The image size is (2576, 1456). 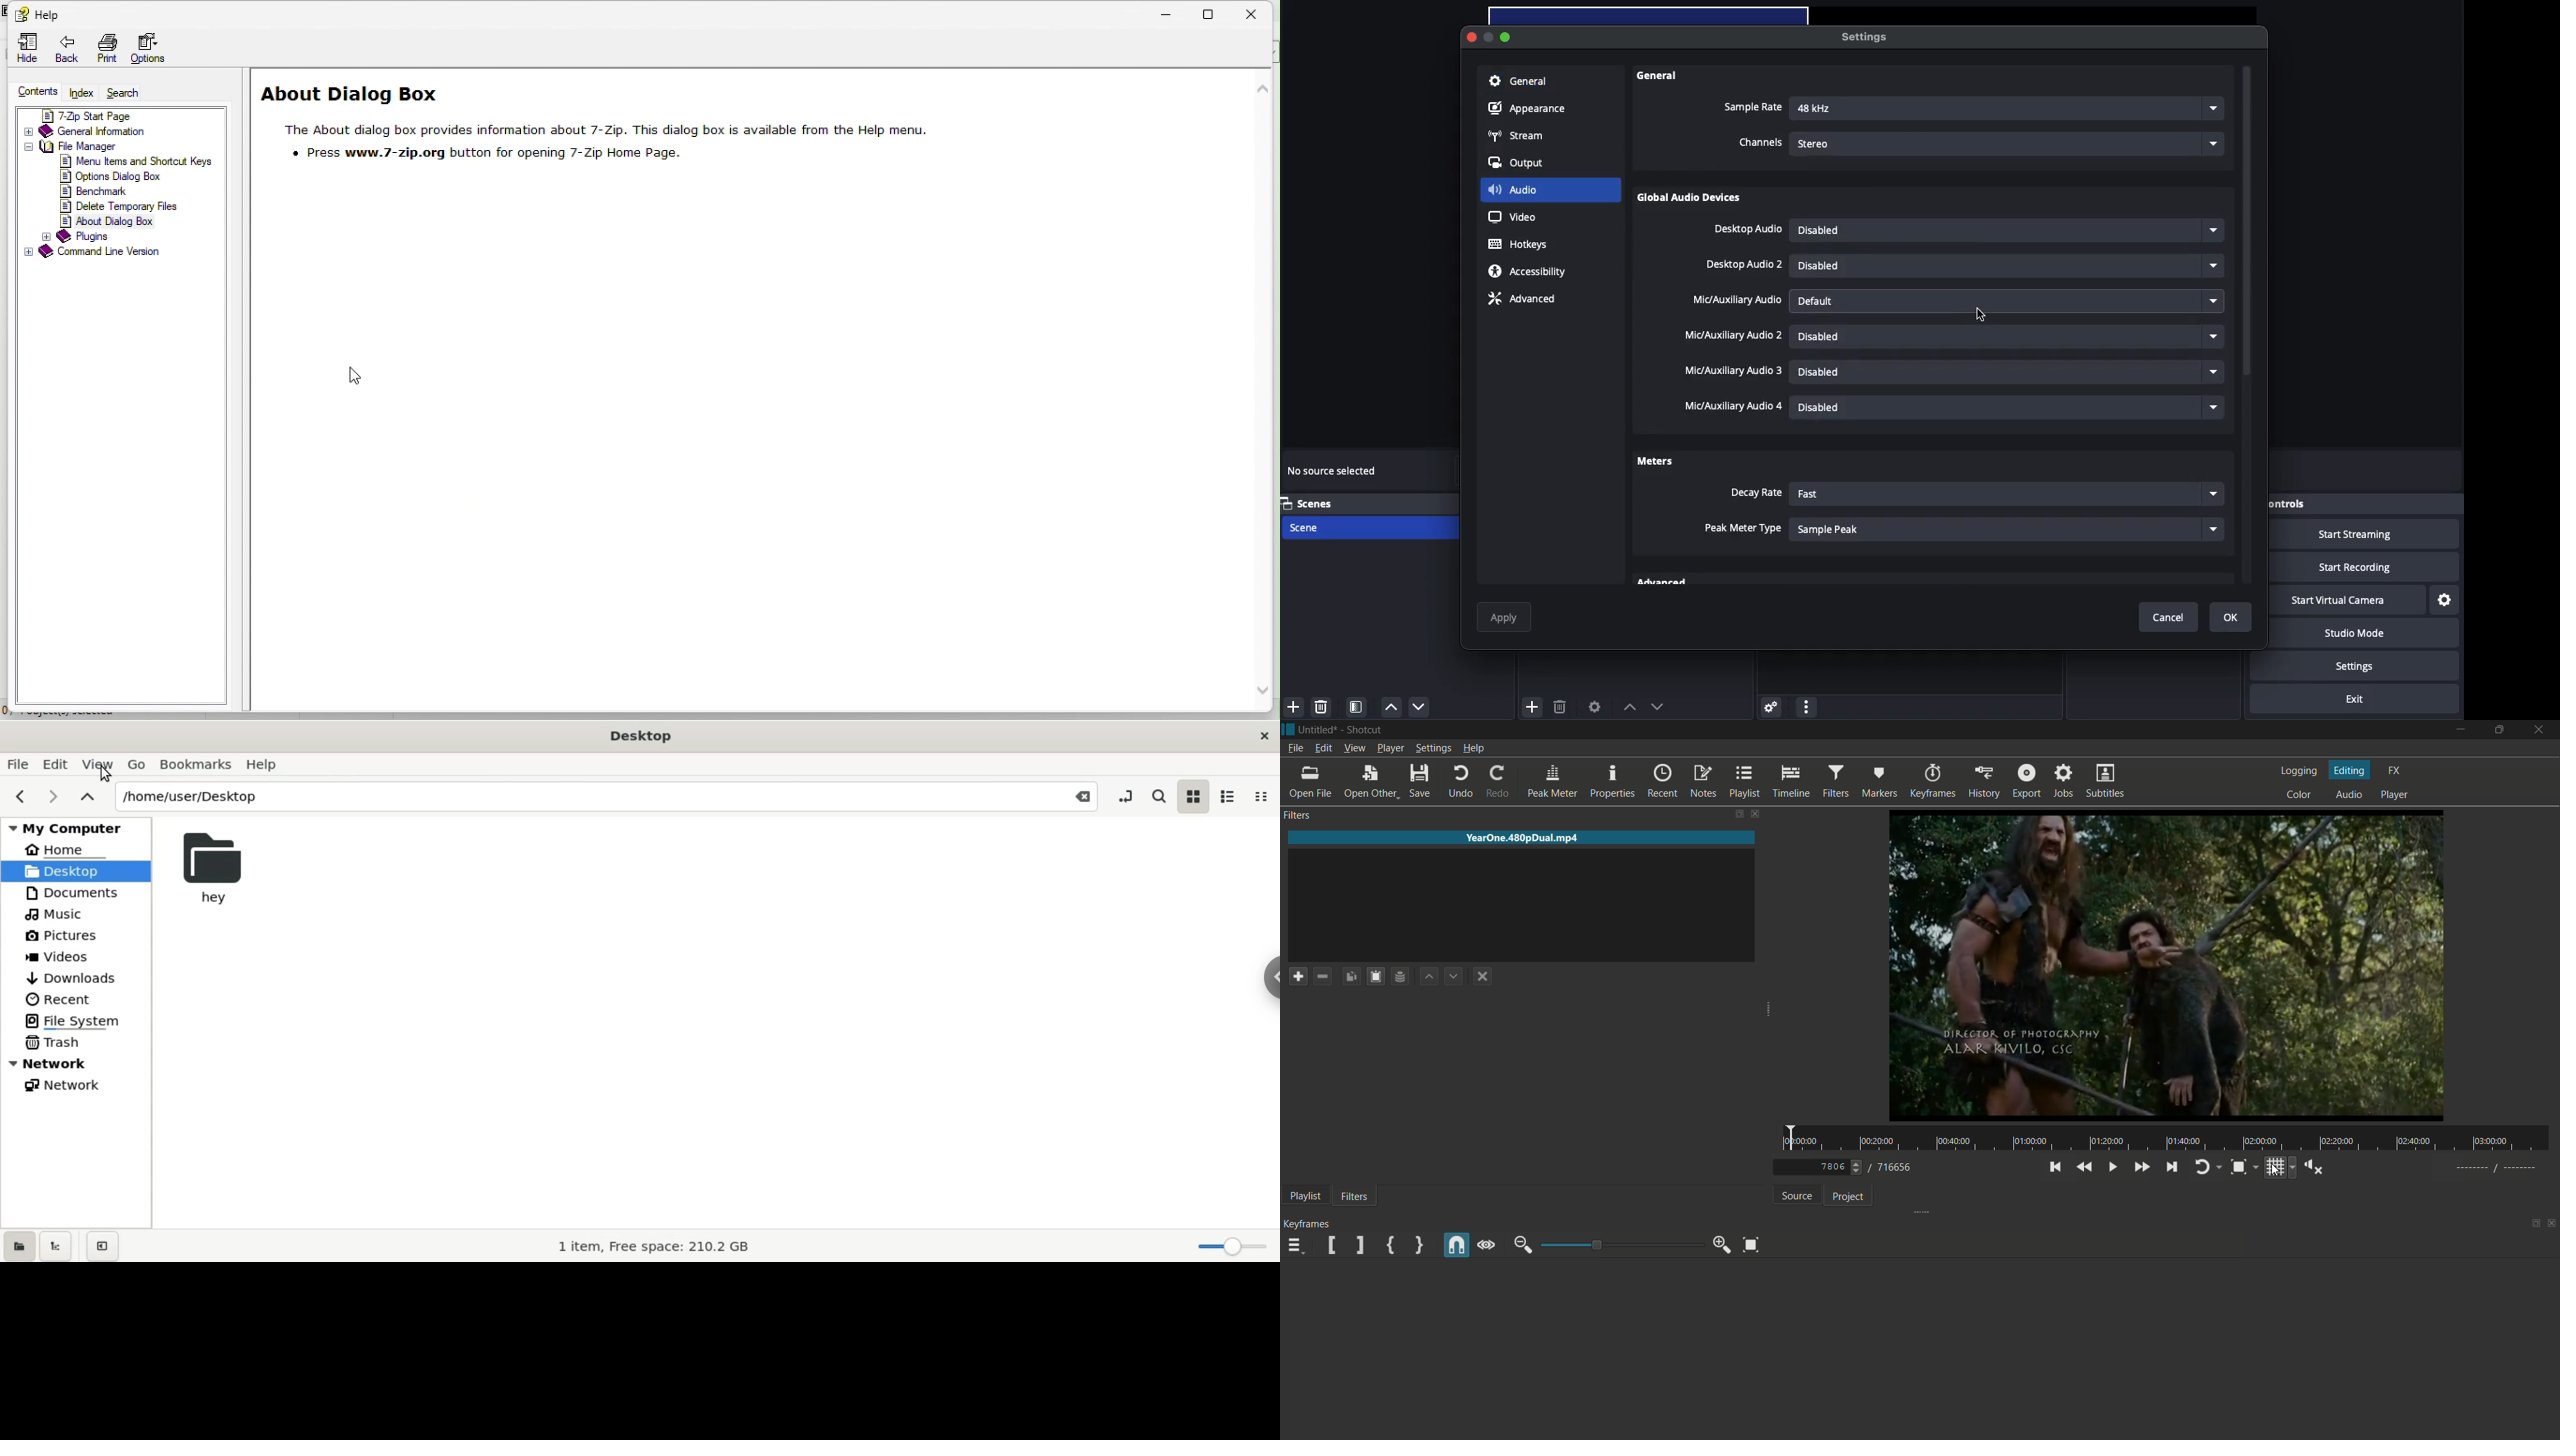 I want to click on Delete, so click(x=1559, y=706).